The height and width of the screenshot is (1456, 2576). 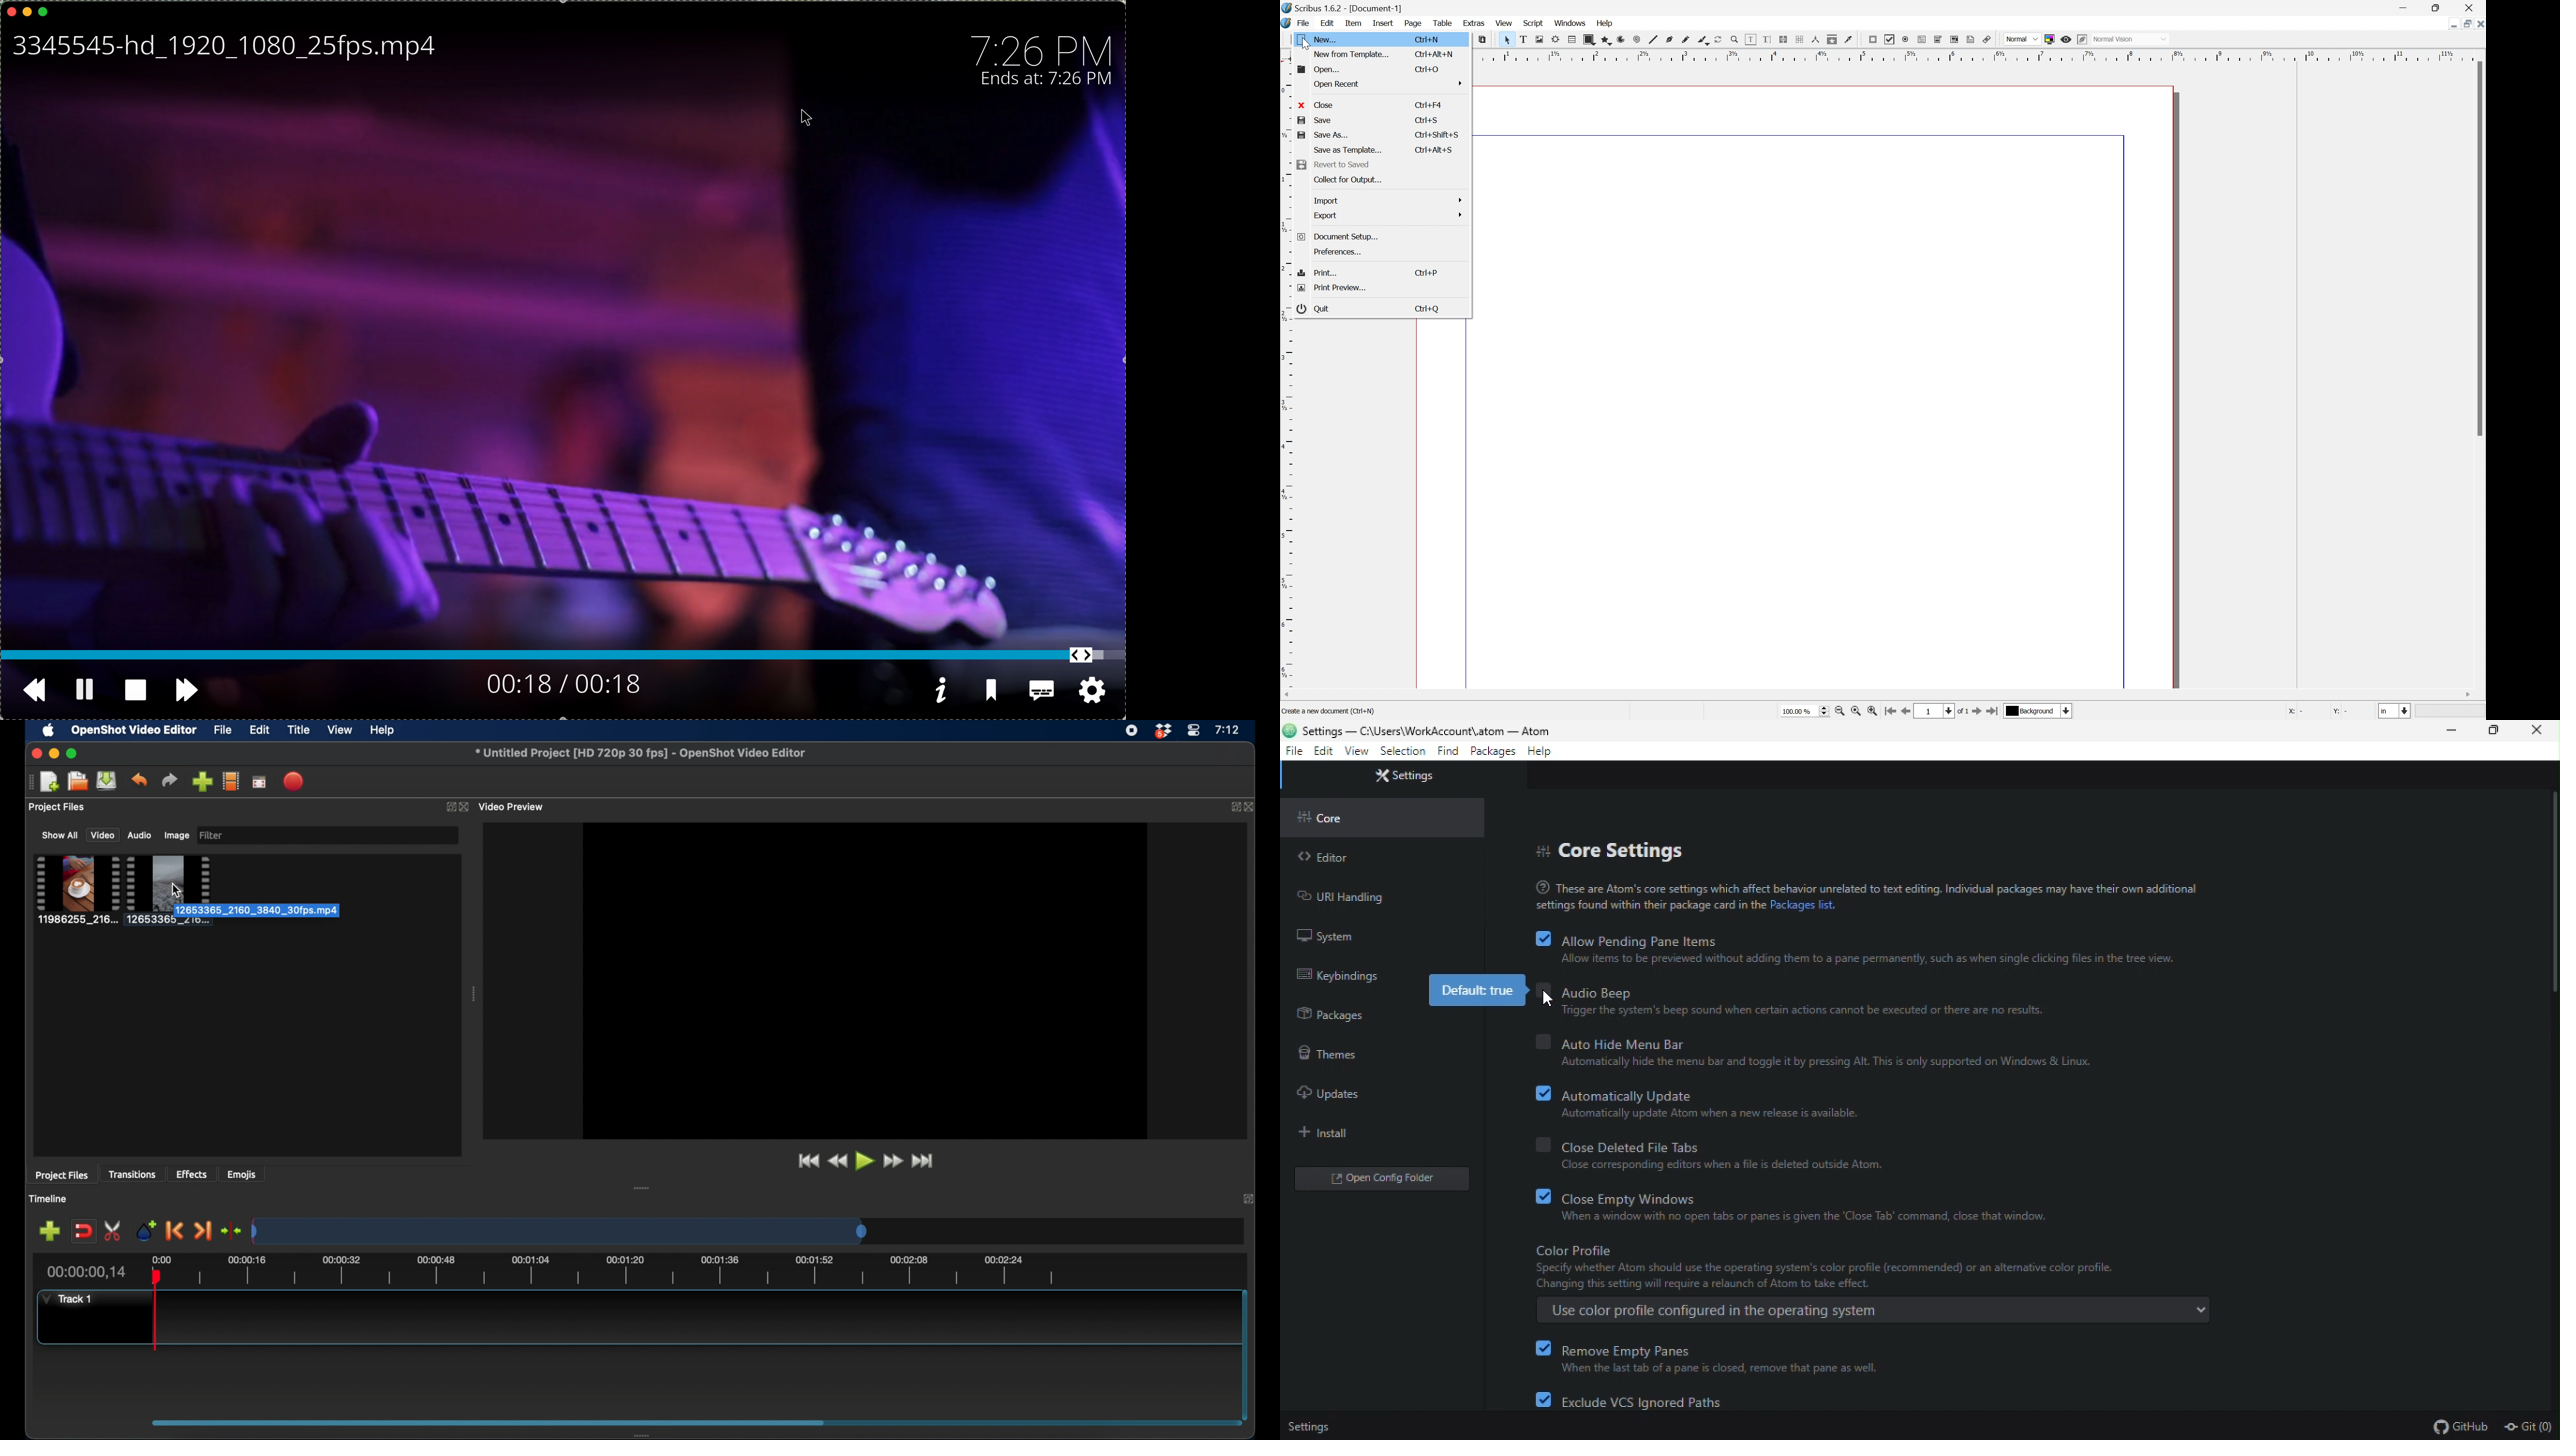 What do you see at coordinates (1414, 25) in the screenshot?
I see `Page` at bounding box center [1414, 25].